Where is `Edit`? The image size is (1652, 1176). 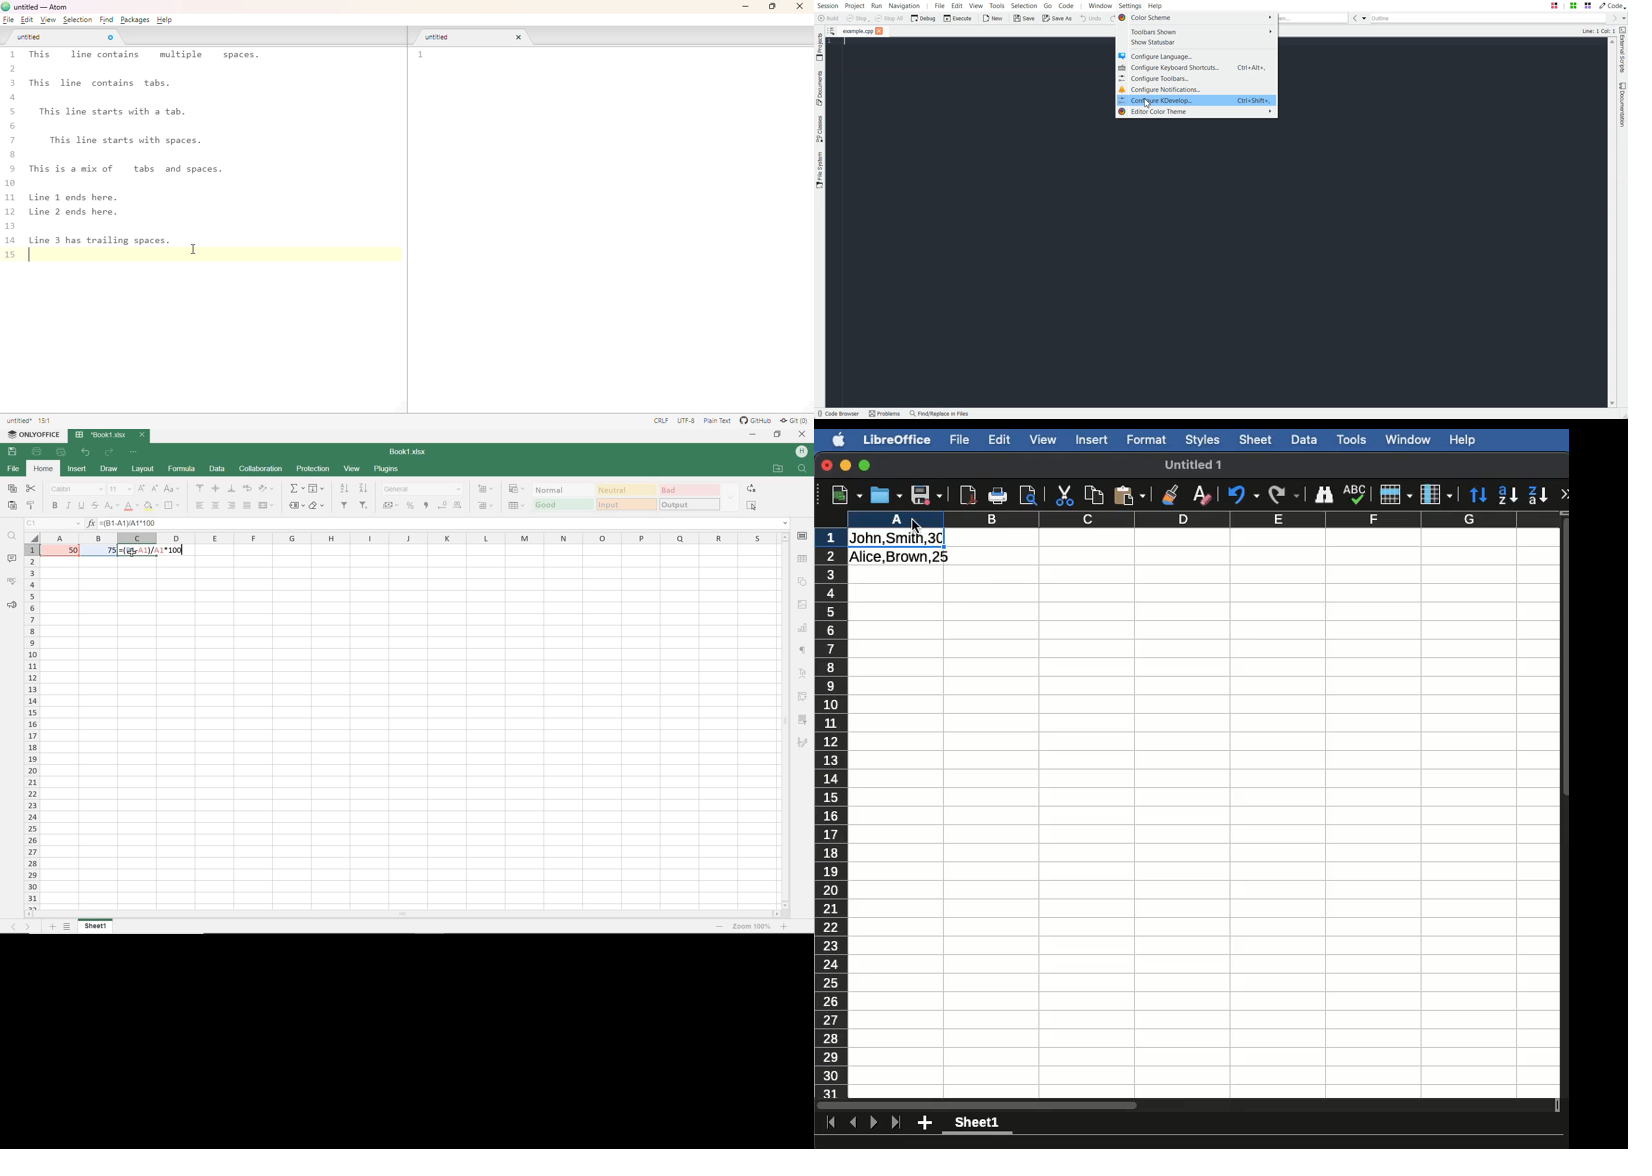 Edit is located at coordinates (1000, 438).